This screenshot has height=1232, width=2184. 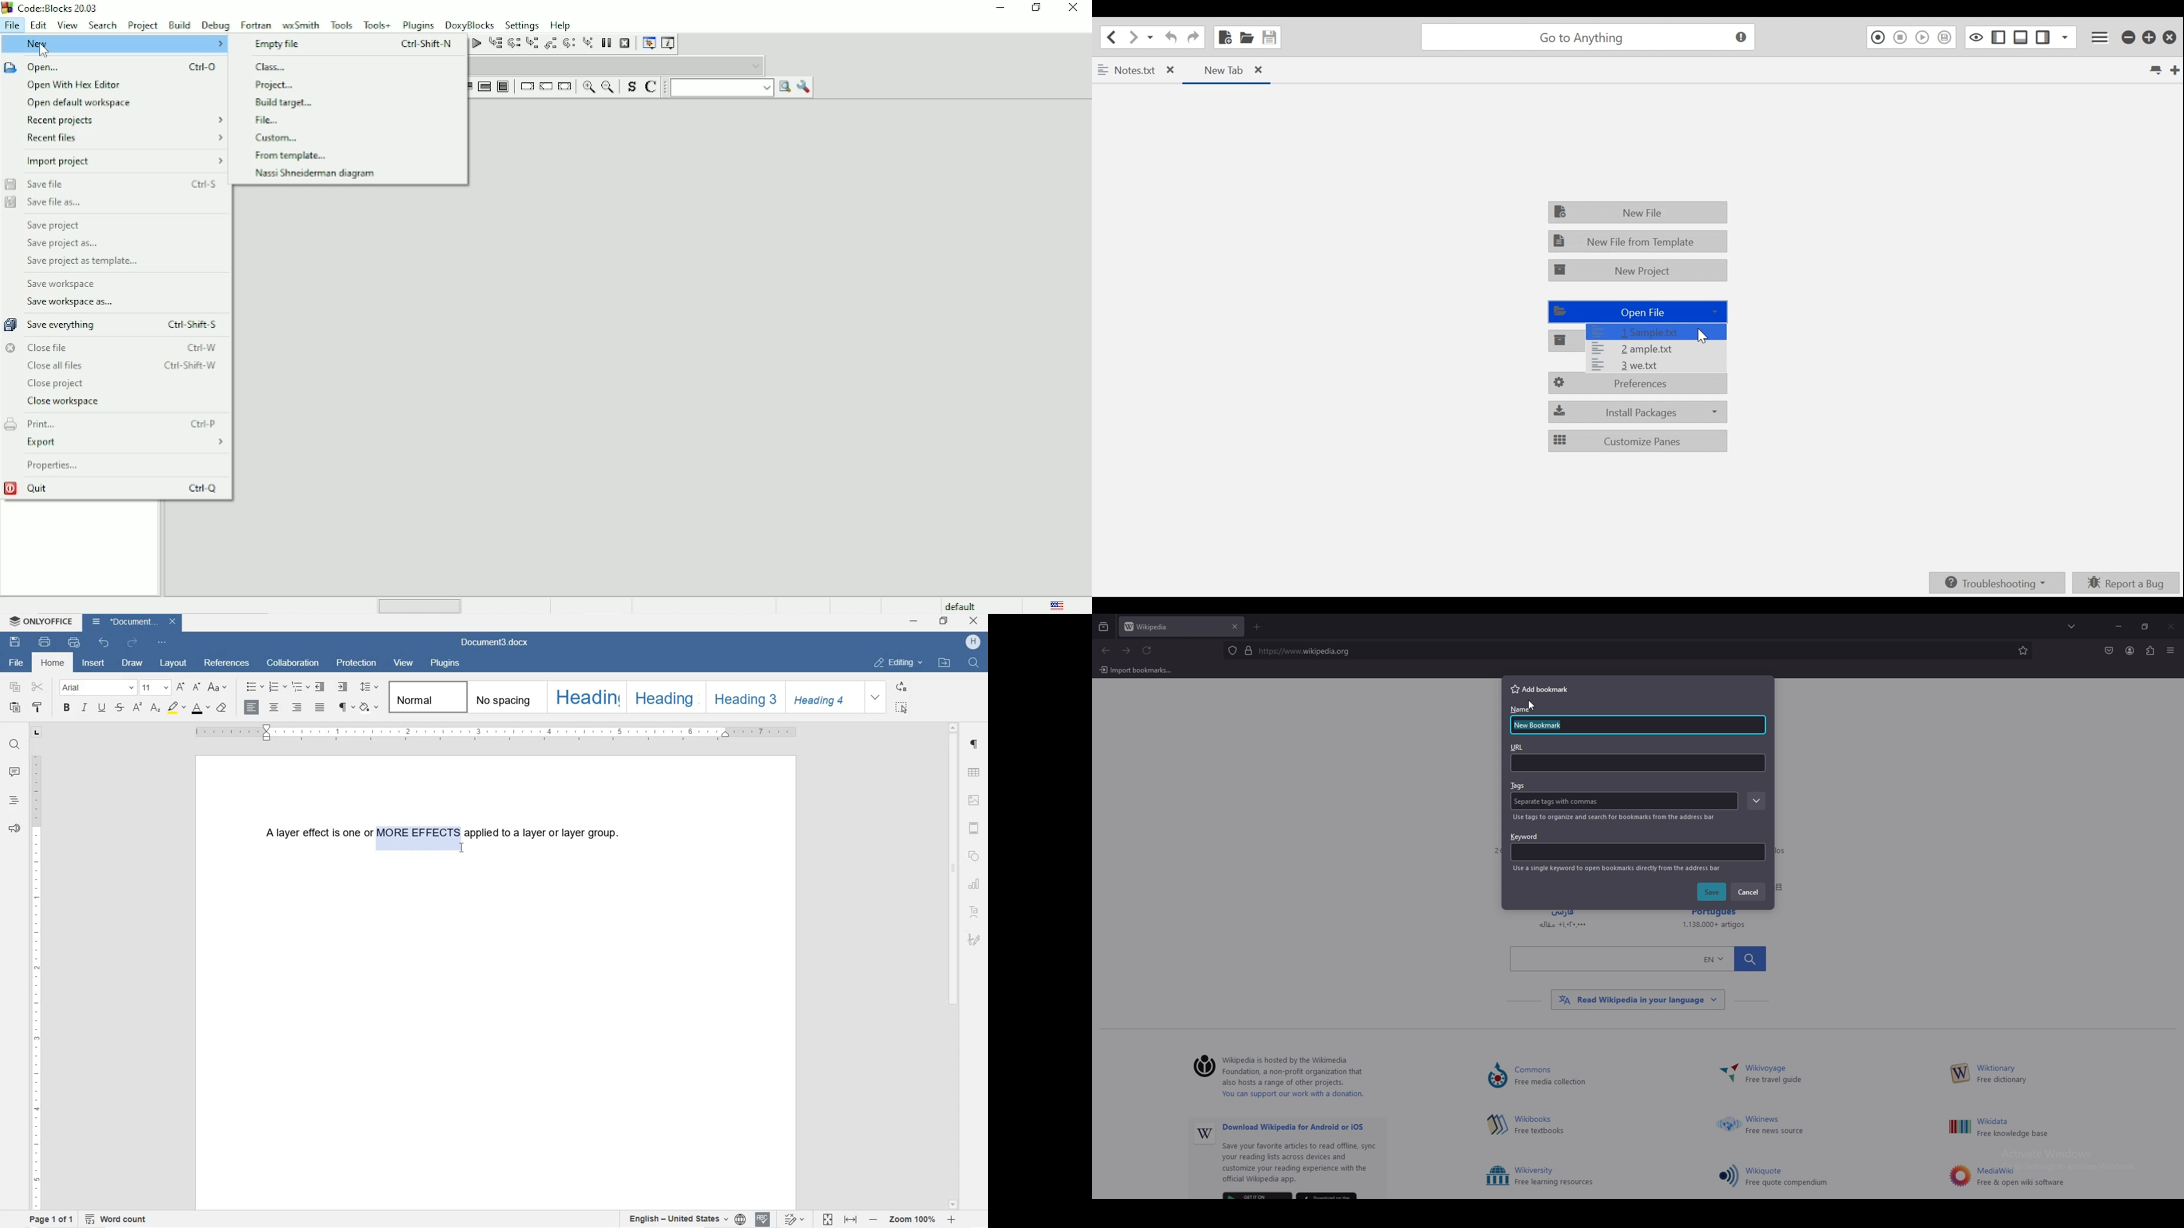 I want to click on DRAW, so click(x=132, y=662).